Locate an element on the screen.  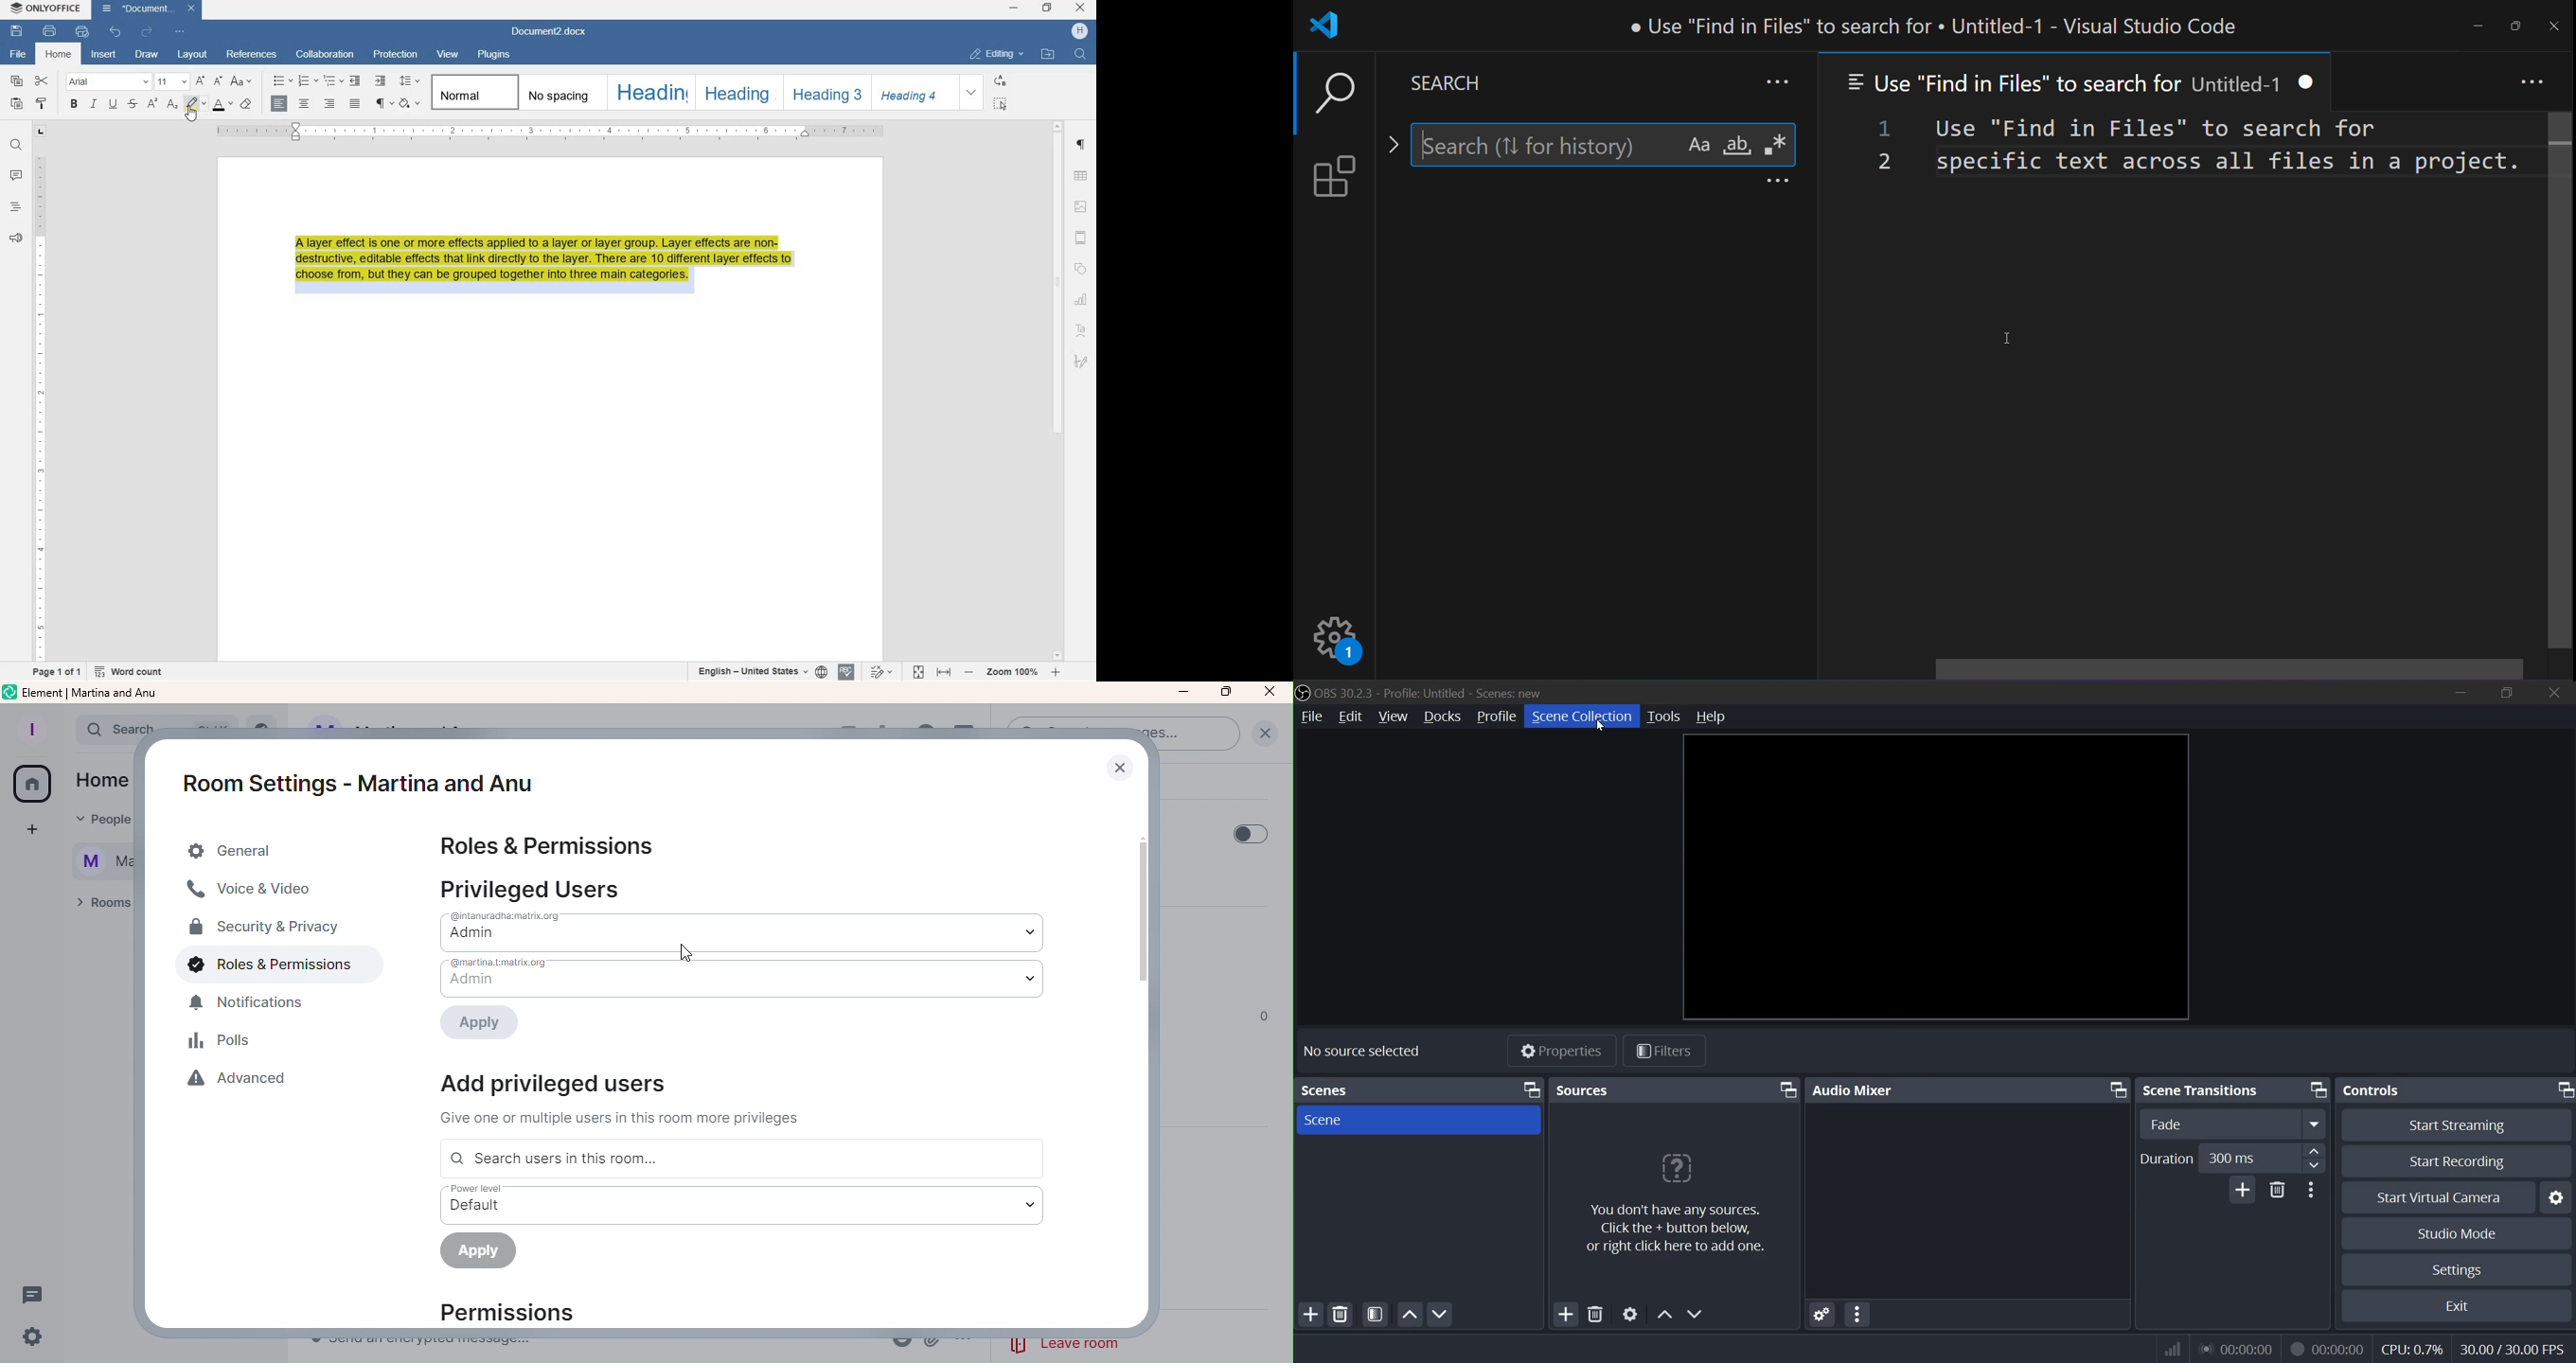
add is located at coordinates (1565, 1314).